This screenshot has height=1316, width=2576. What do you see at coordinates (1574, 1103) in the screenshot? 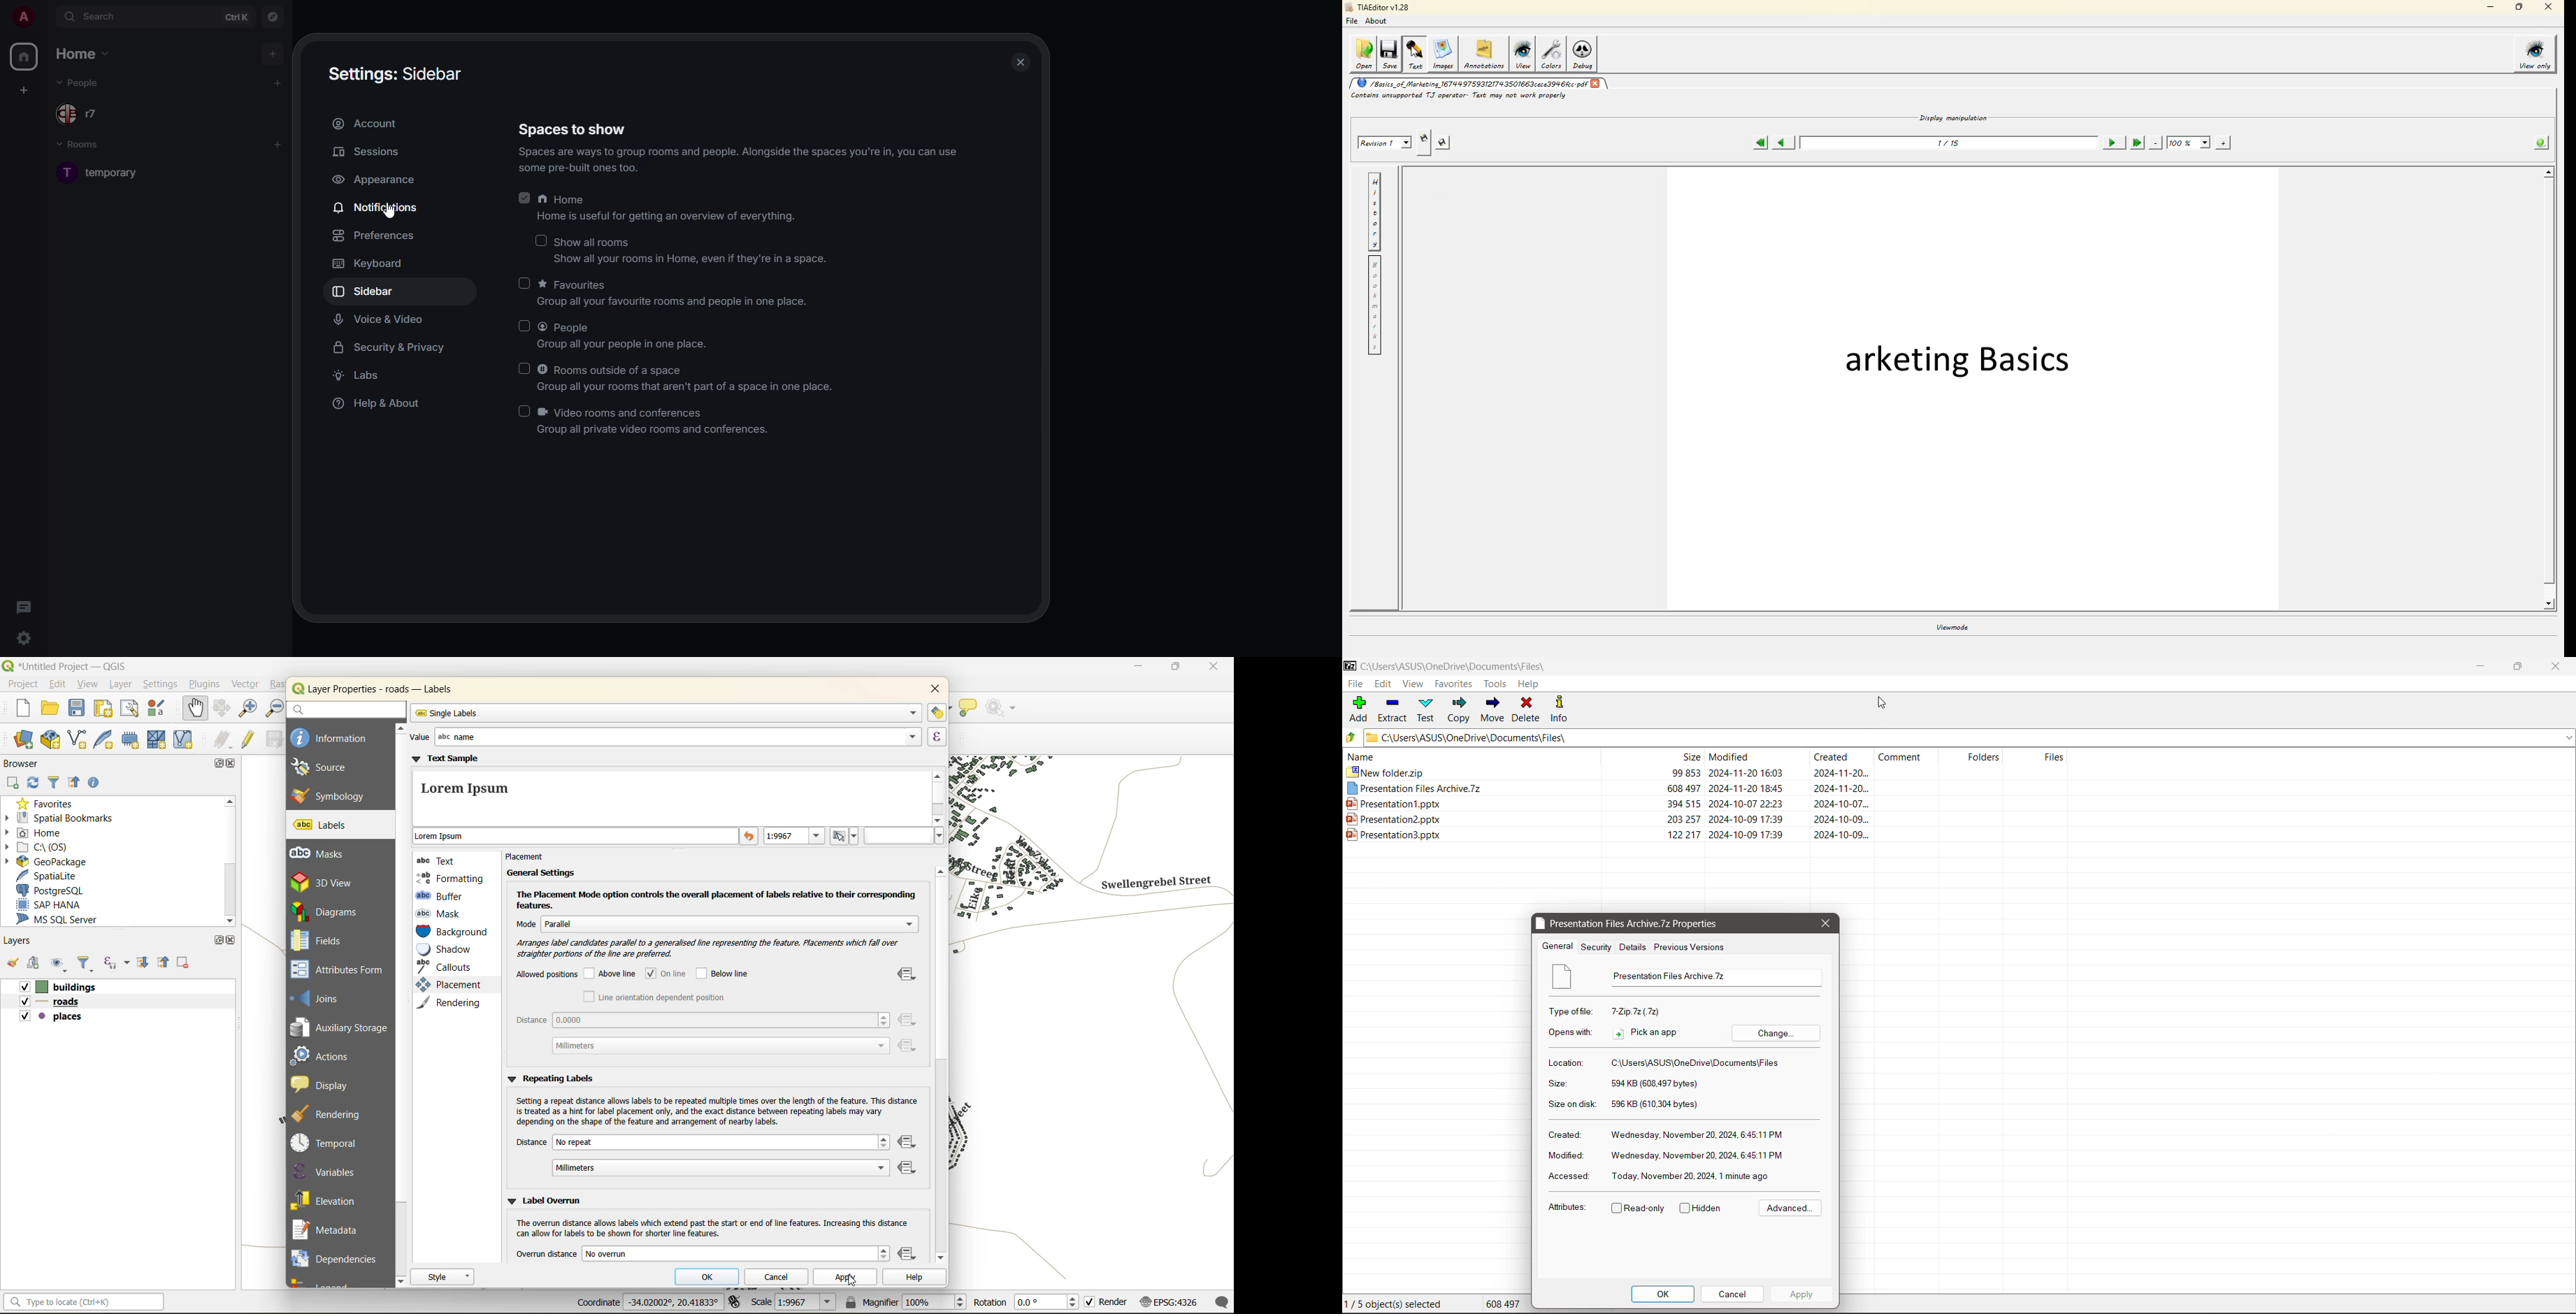
I see `Size on disk` at bounding box center [1574, 1103].